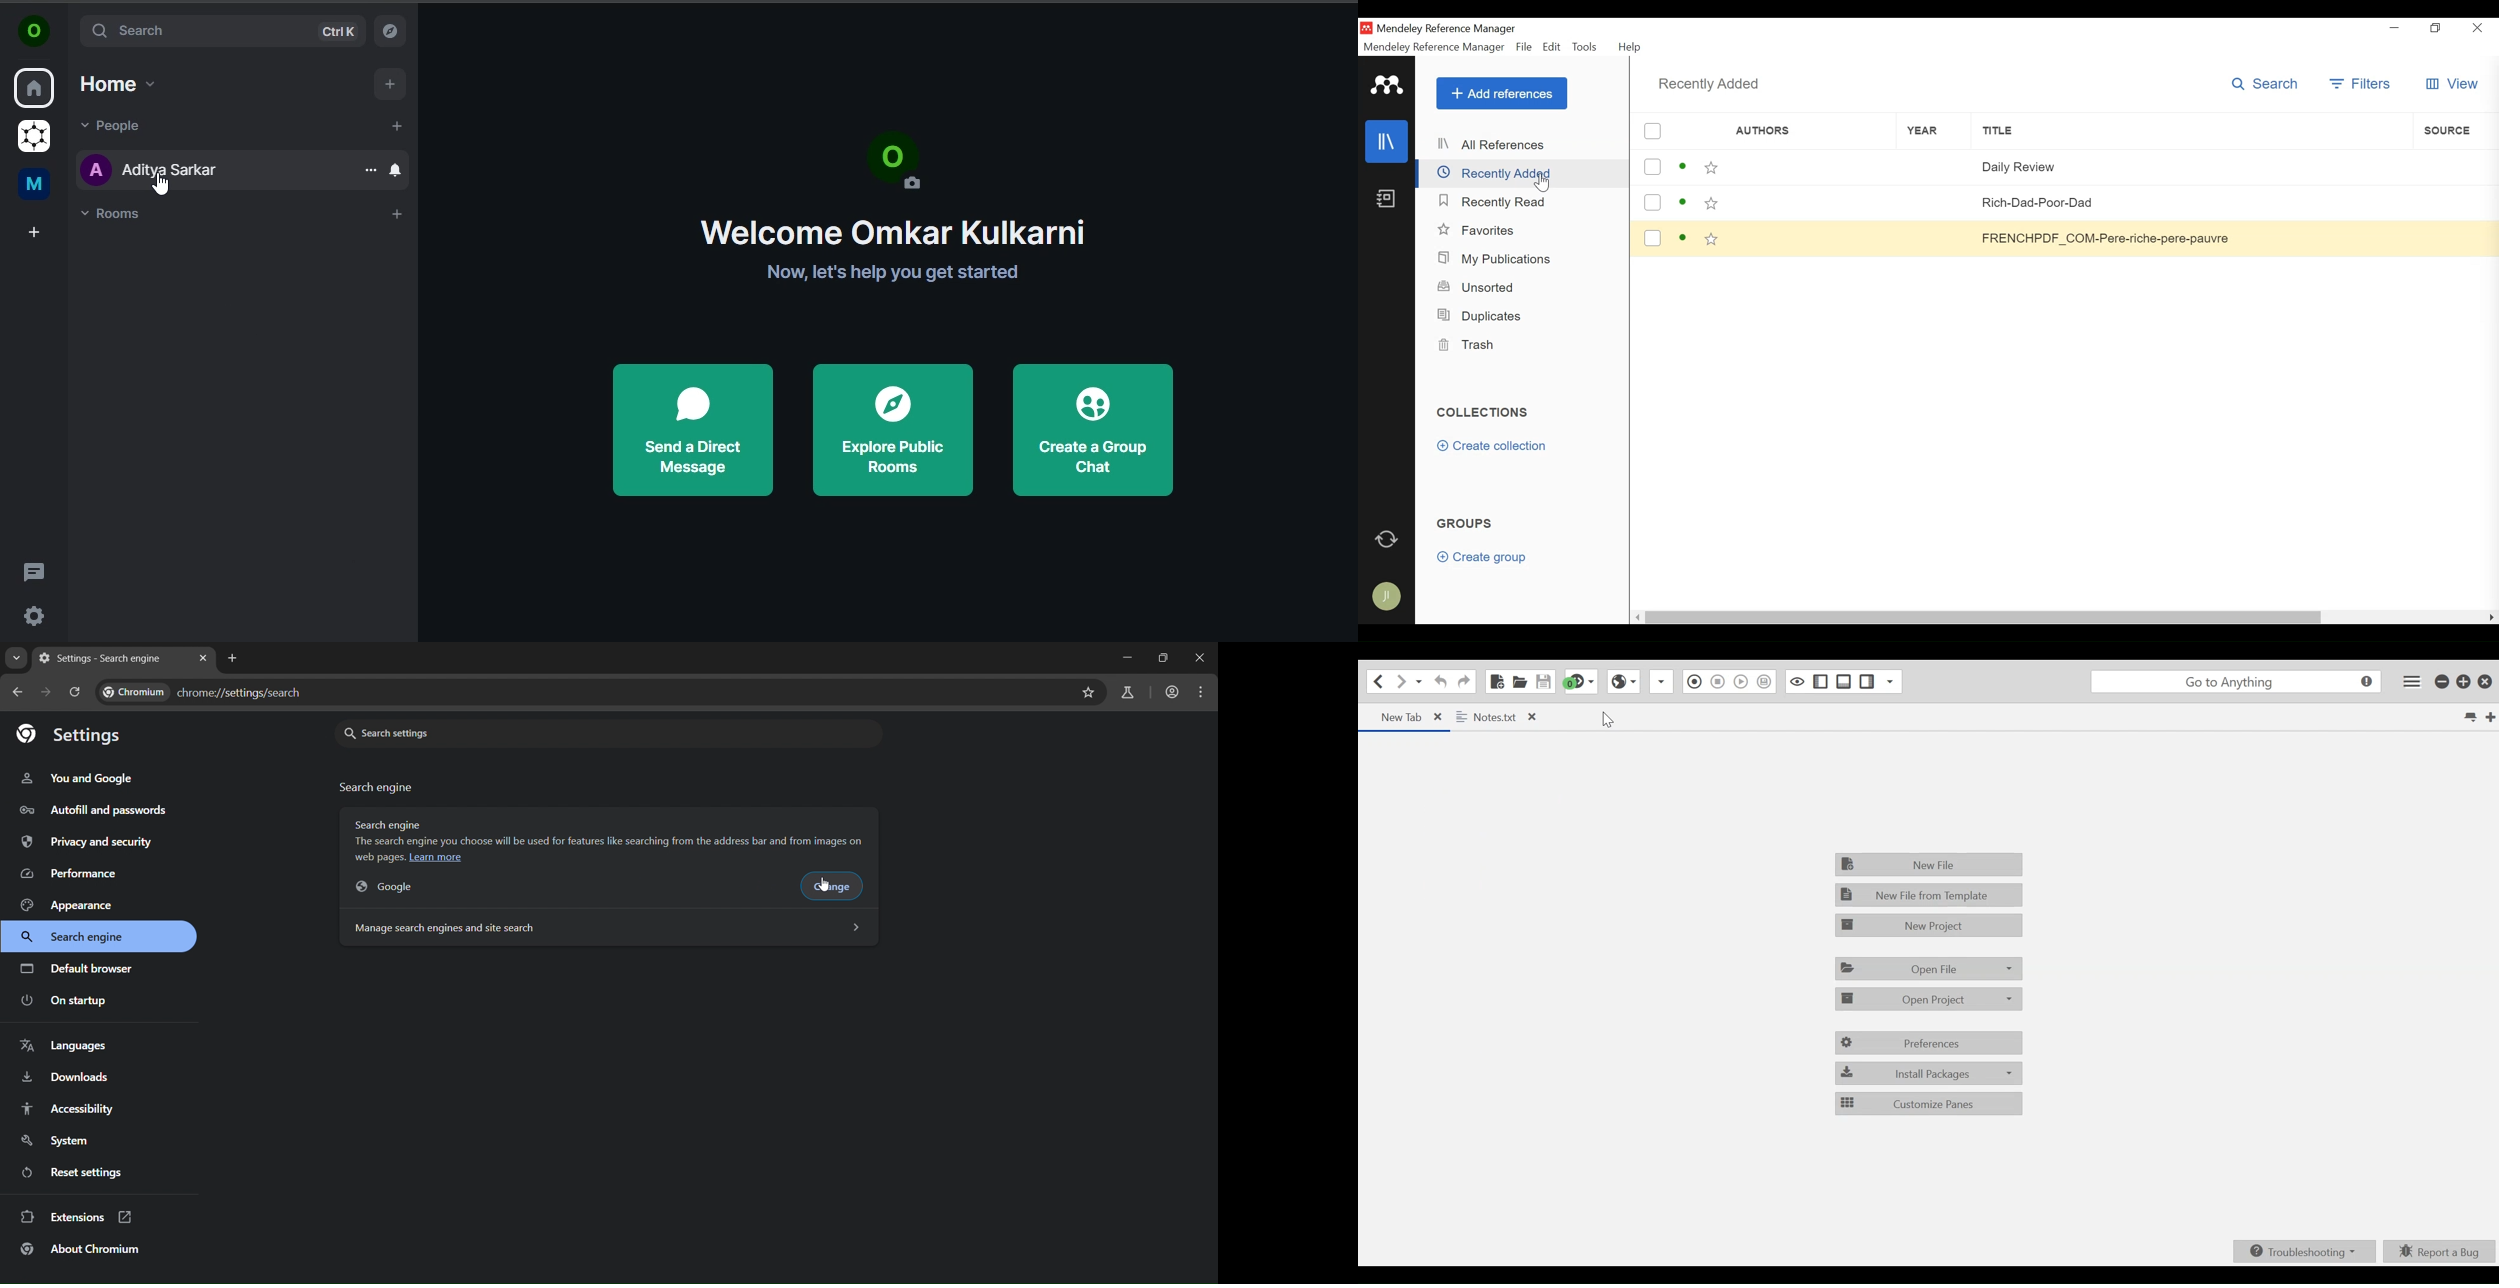 The width and height of the screenshot is (2520, 1288). I want to click on Show/Hide Right Pane, so click(1797, 680).